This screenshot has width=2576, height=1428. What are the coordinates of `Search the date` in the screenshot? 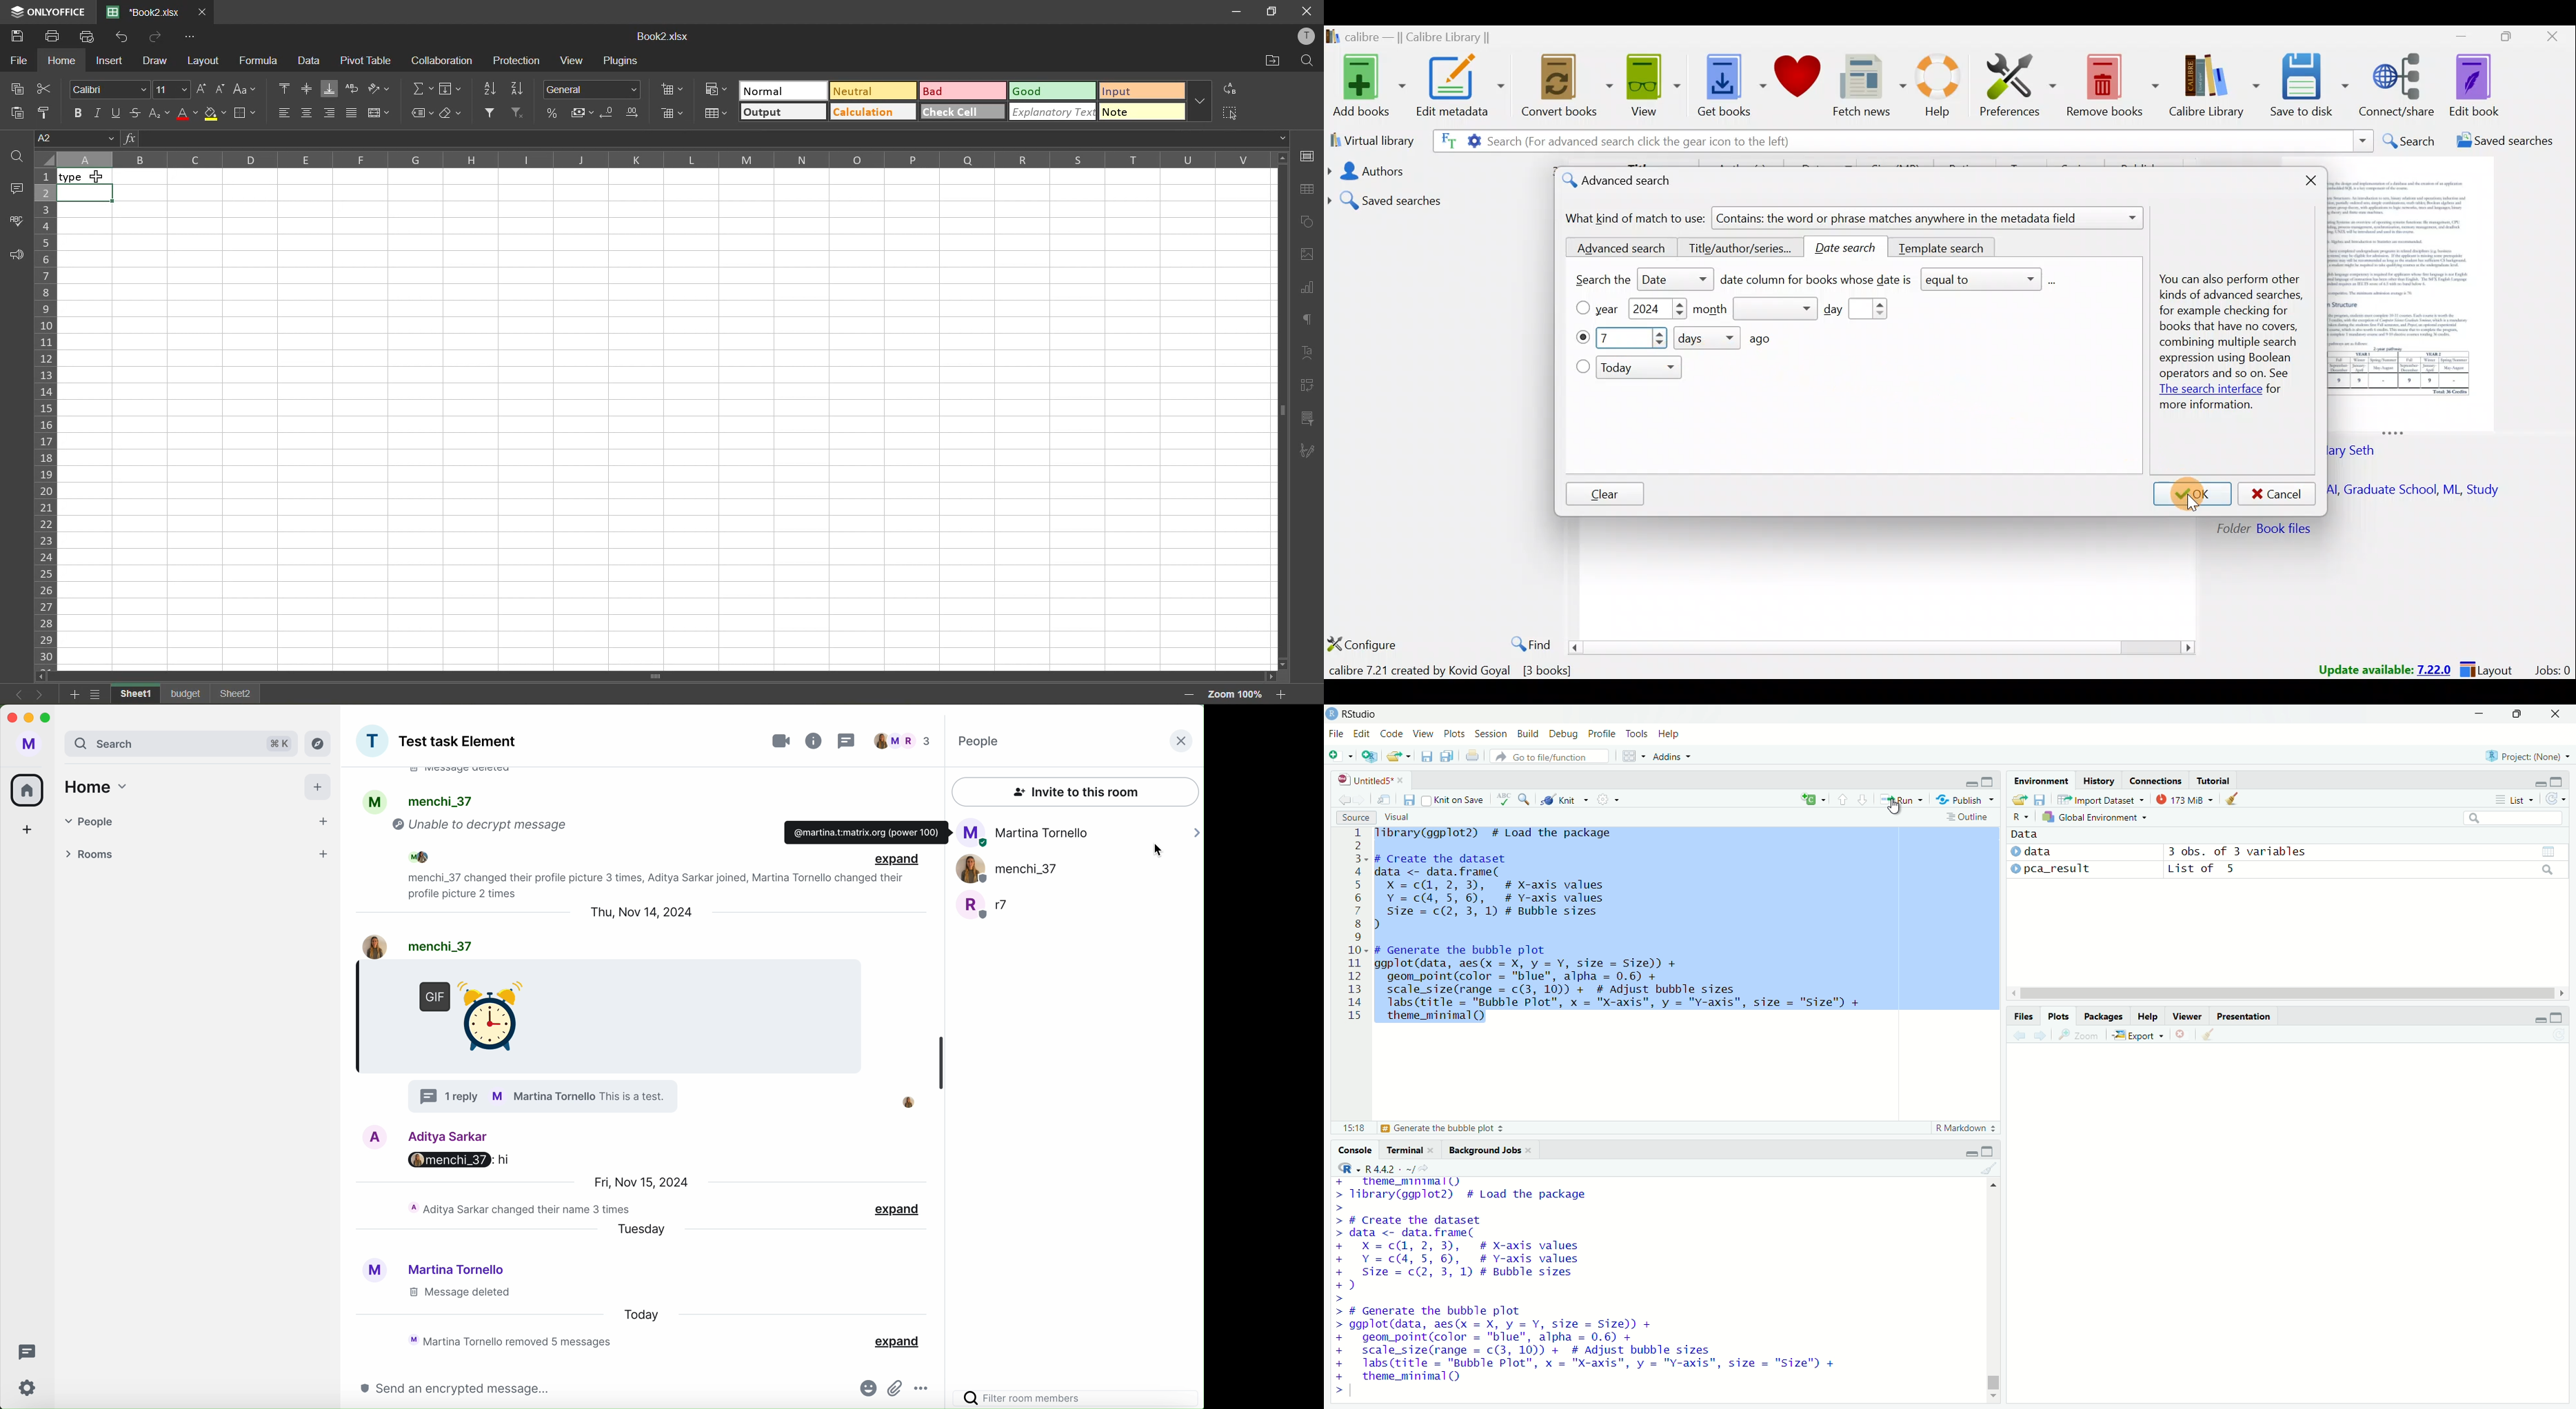 It's located at (1633, 281).